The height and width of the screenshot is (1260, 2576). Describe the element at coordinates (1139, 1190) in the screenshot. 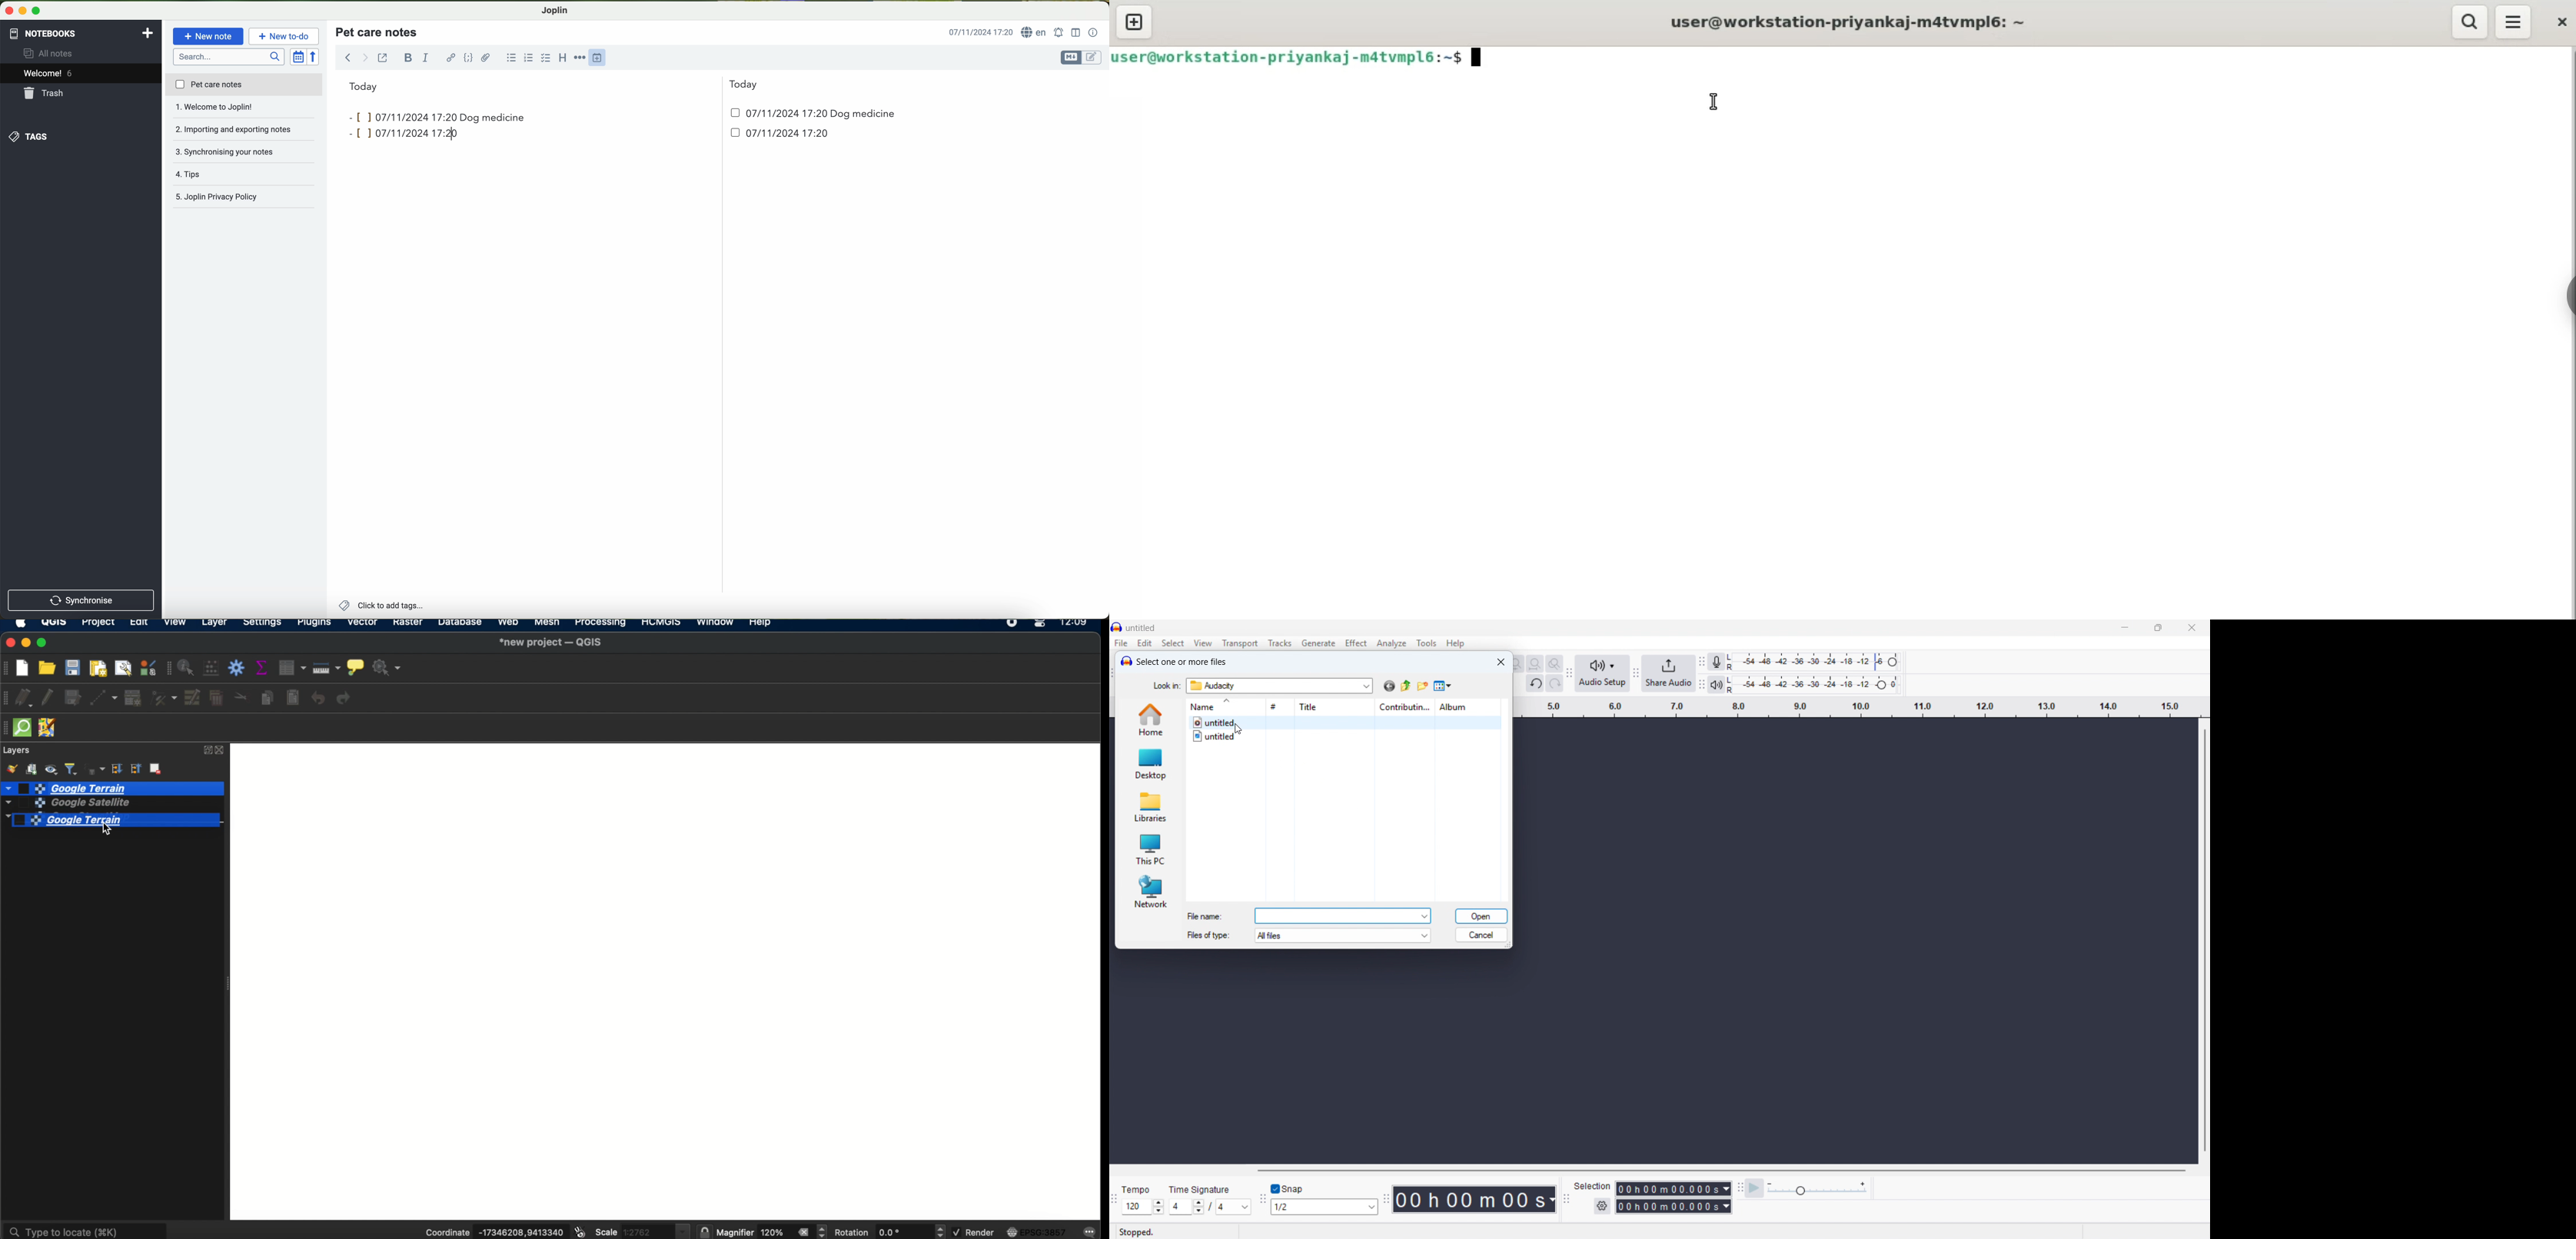

I see `Tempo` at that location.